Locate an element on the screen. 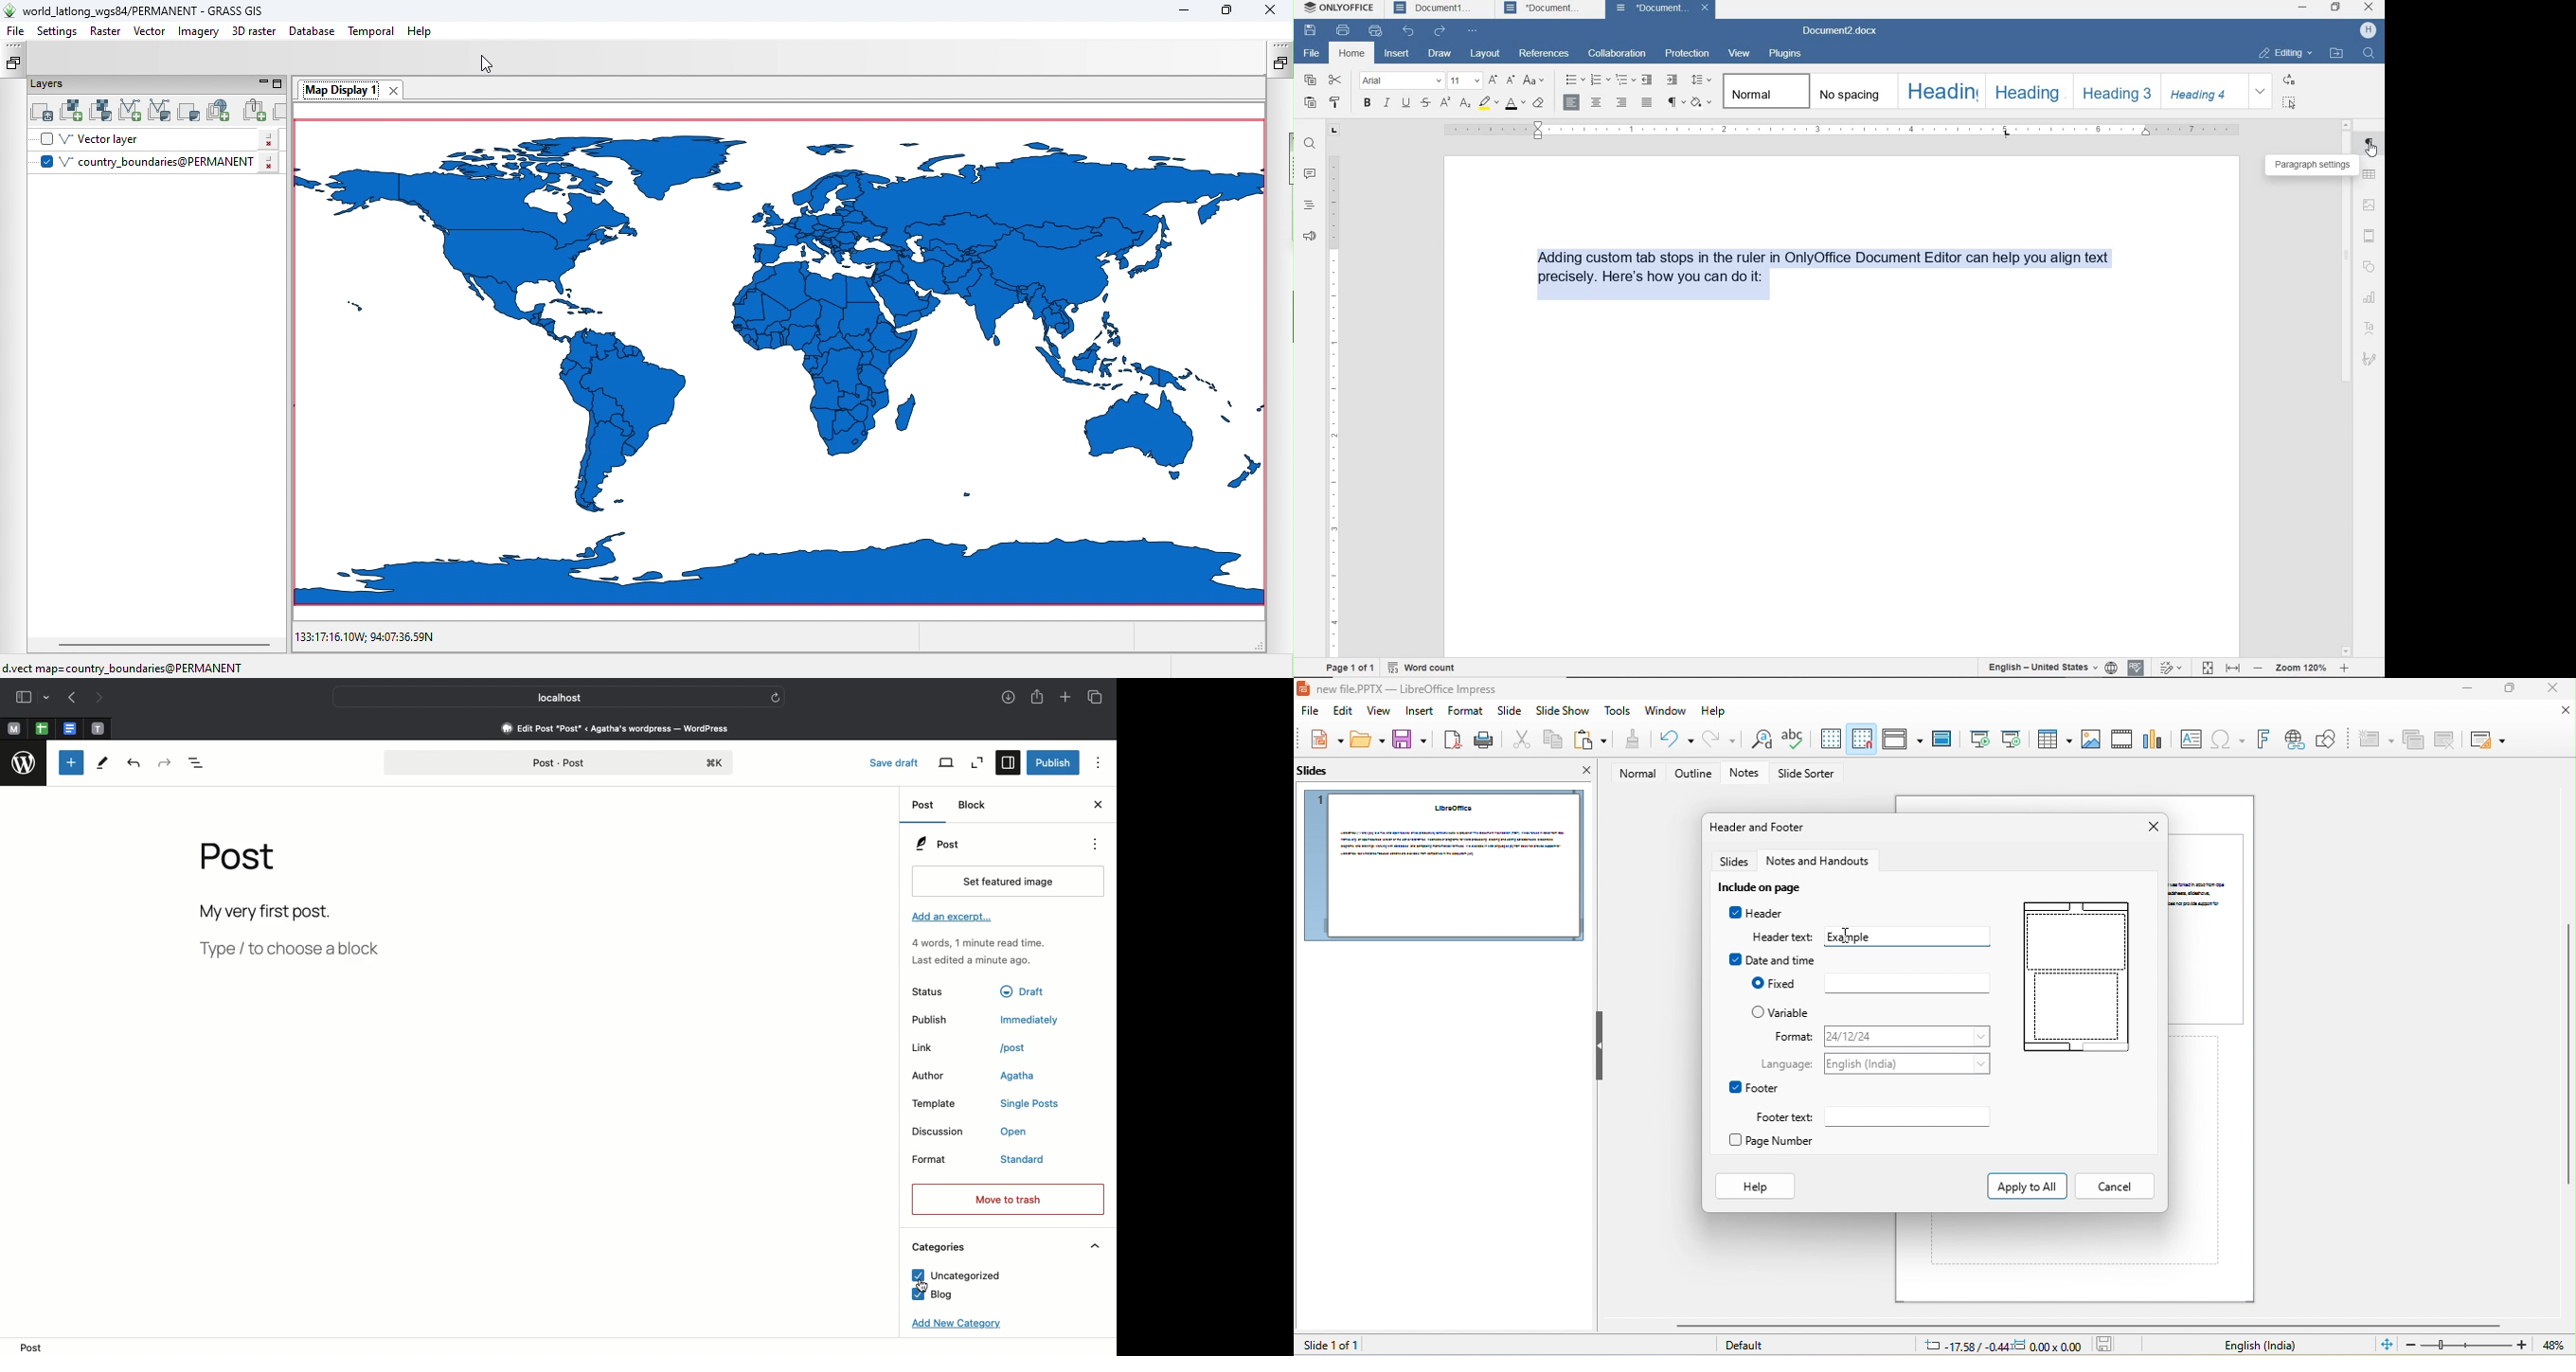 Image resolution: width=2576 pixels, height=1372 pixels. header and footer is located at coordinates (1760, 827).